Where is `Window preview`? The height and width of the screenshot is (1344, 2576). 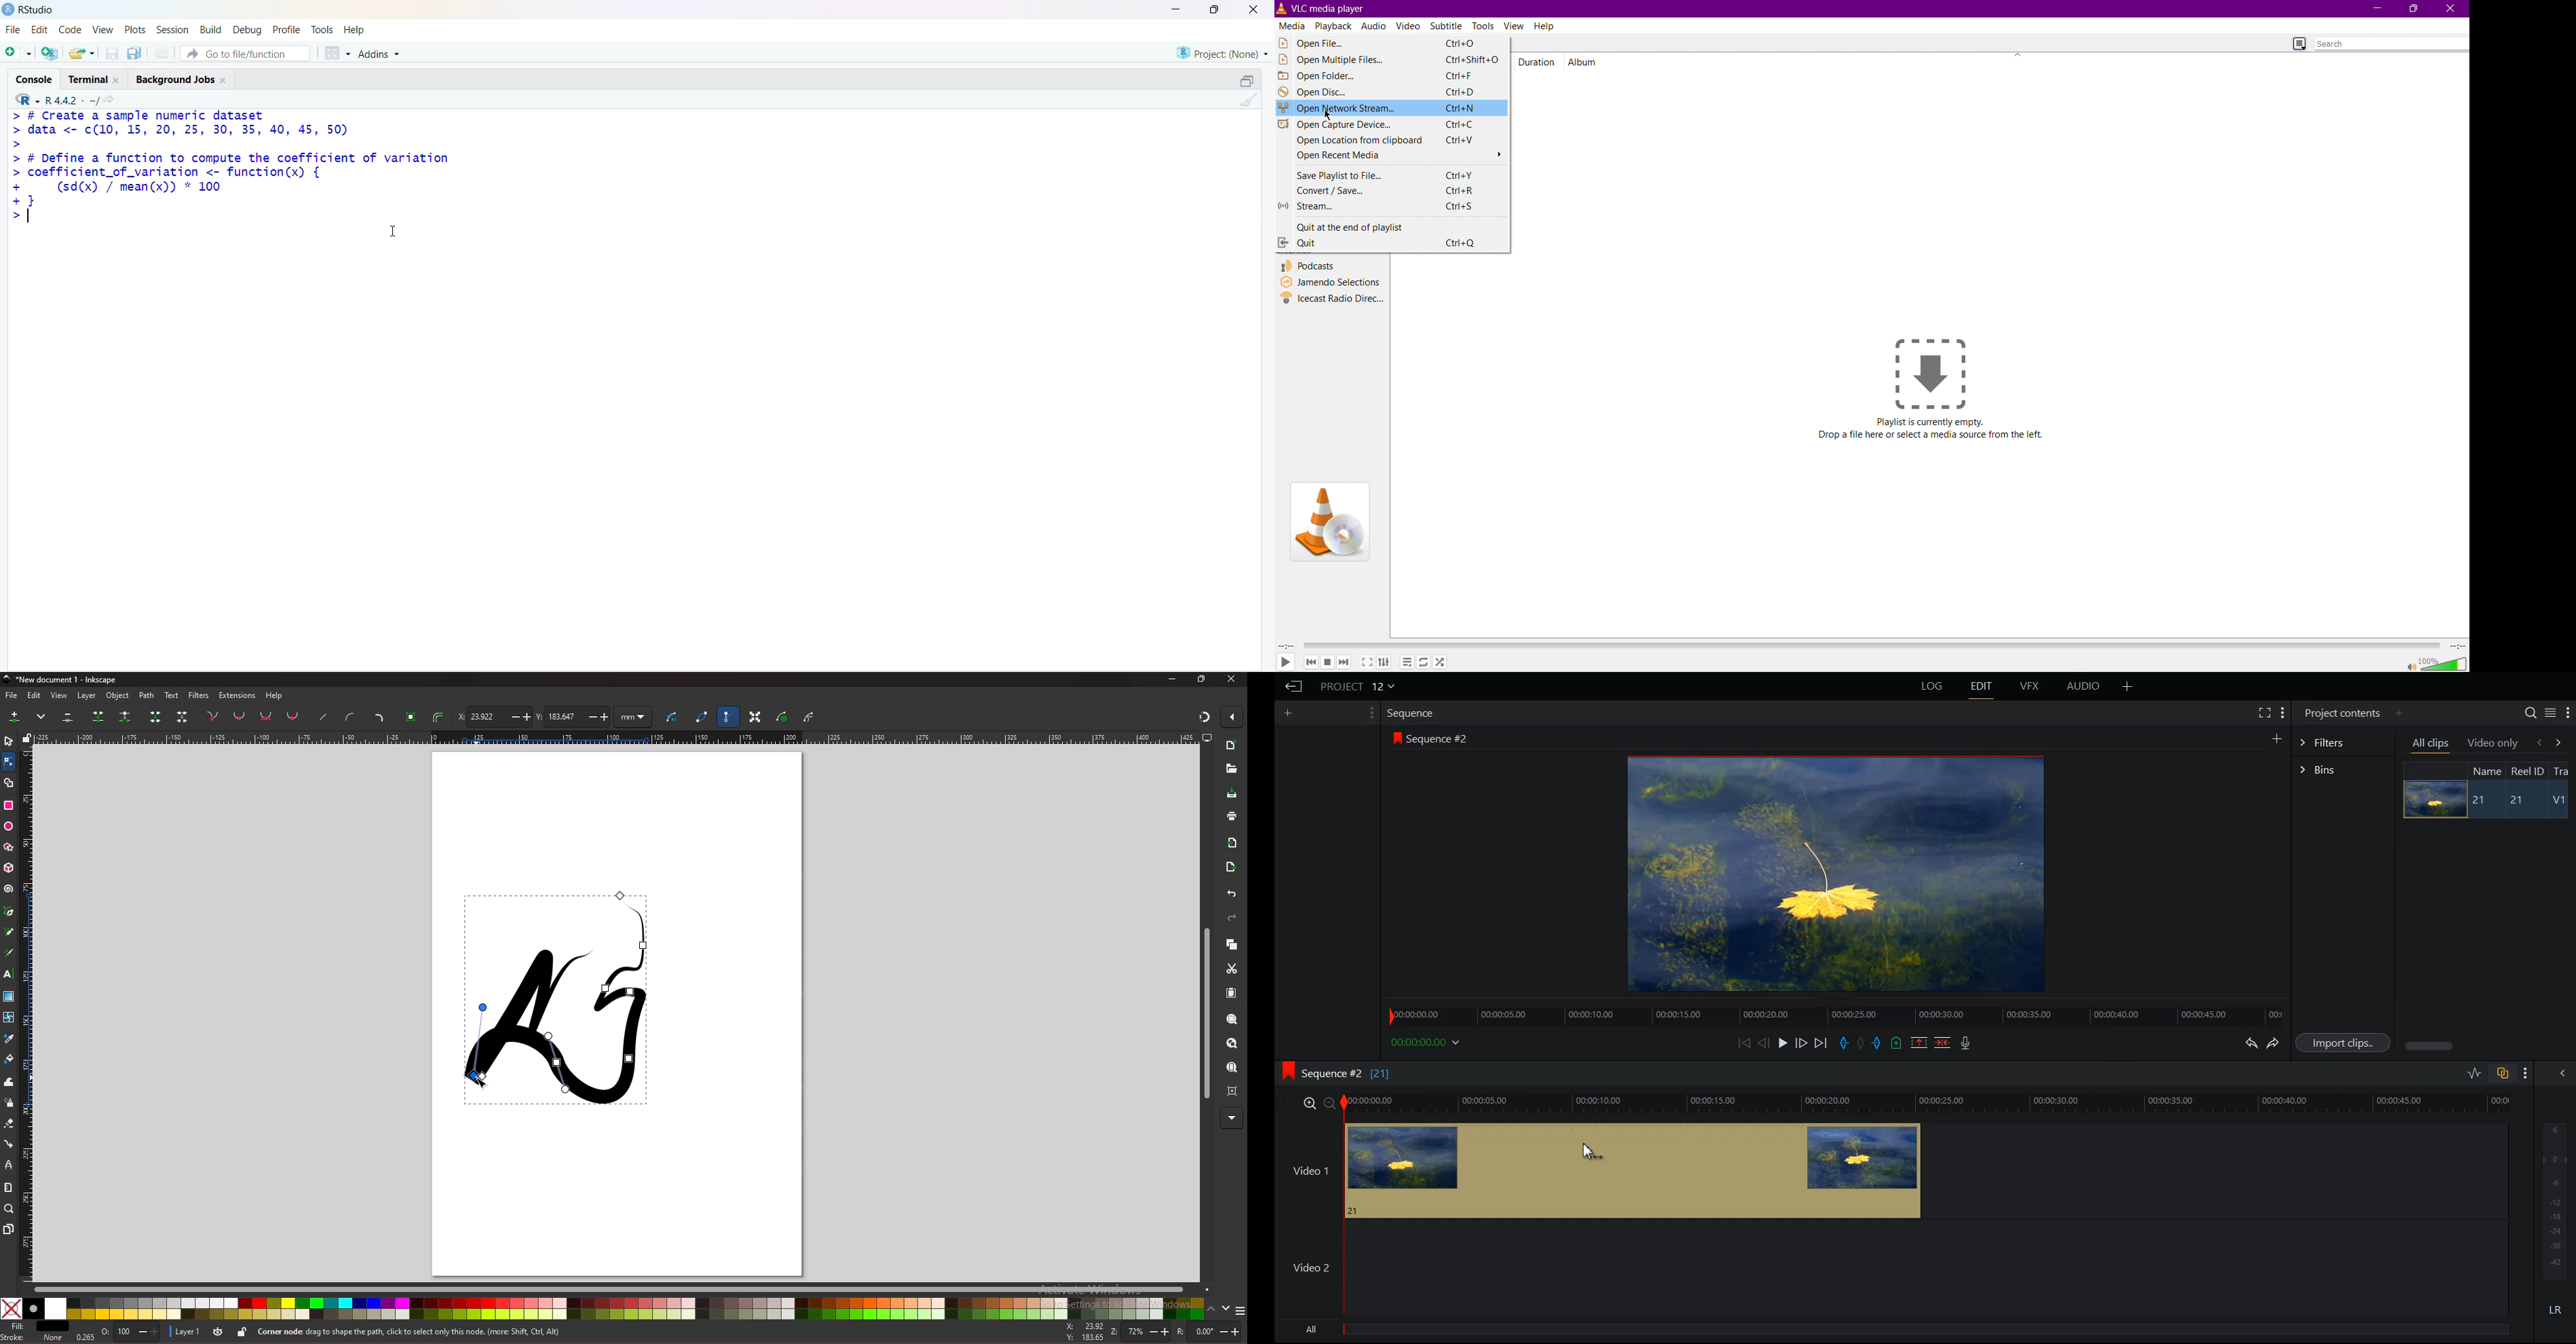 Window preview is located at coordinates (1832, 873).